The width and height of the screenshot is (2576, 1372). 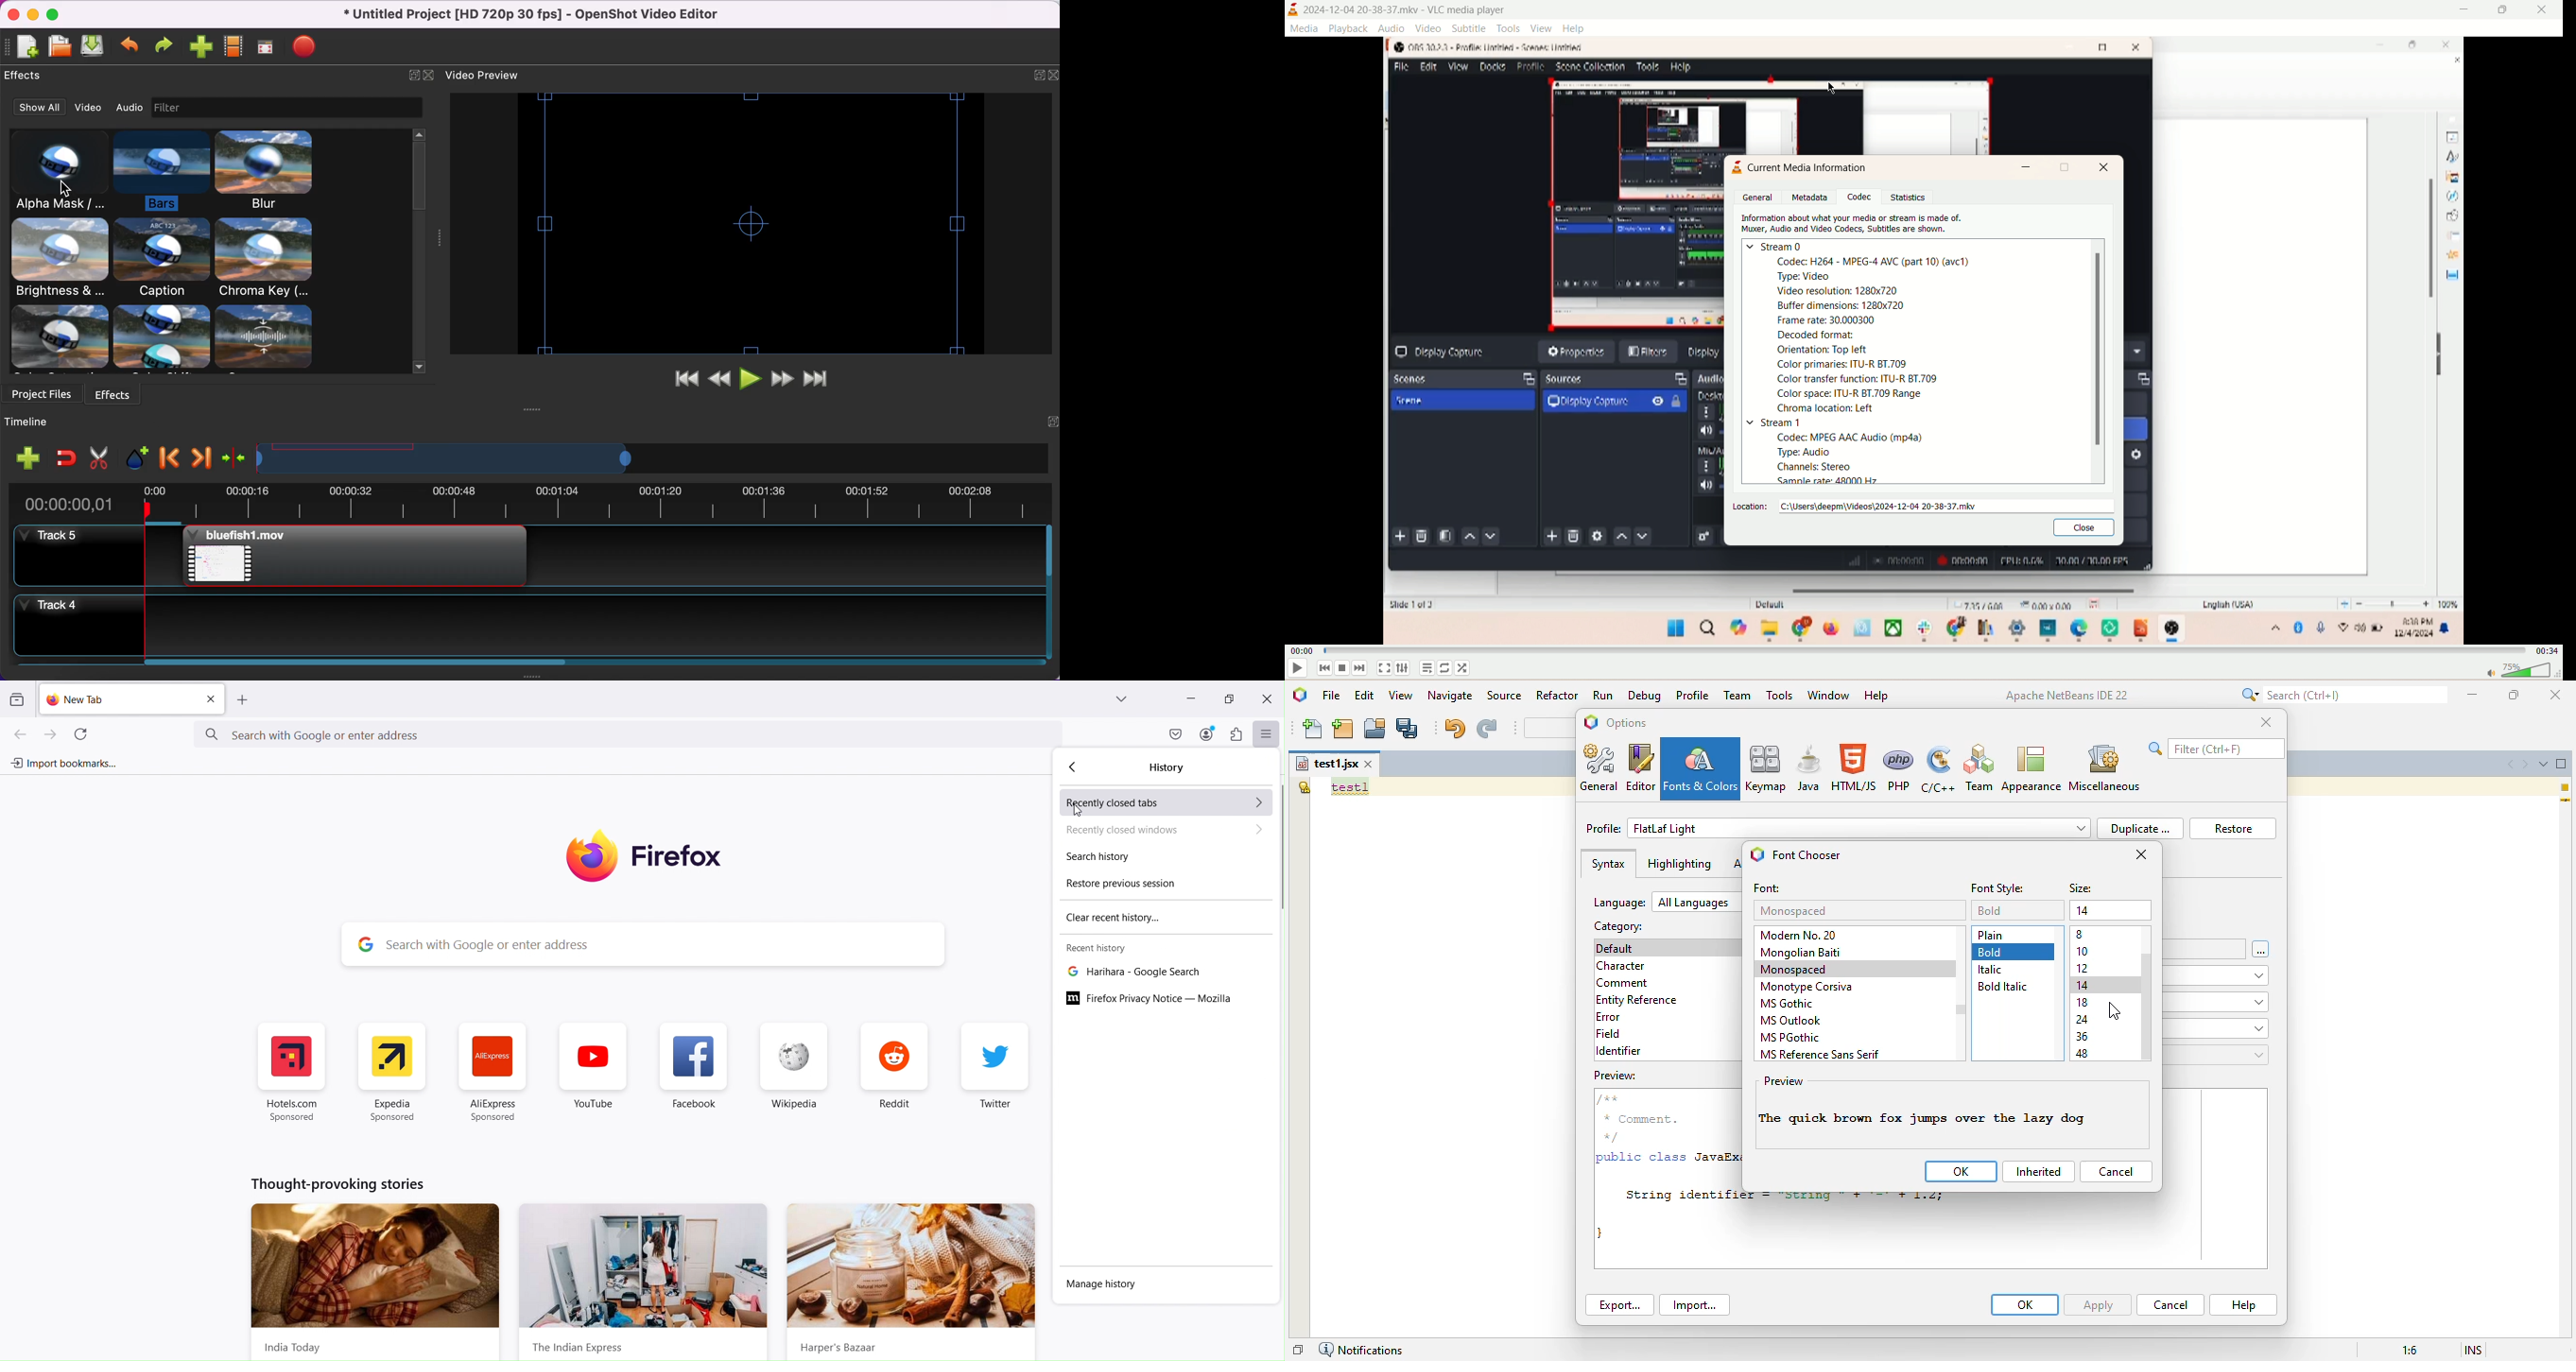 I want to click on close, so click(x=11, y=15).